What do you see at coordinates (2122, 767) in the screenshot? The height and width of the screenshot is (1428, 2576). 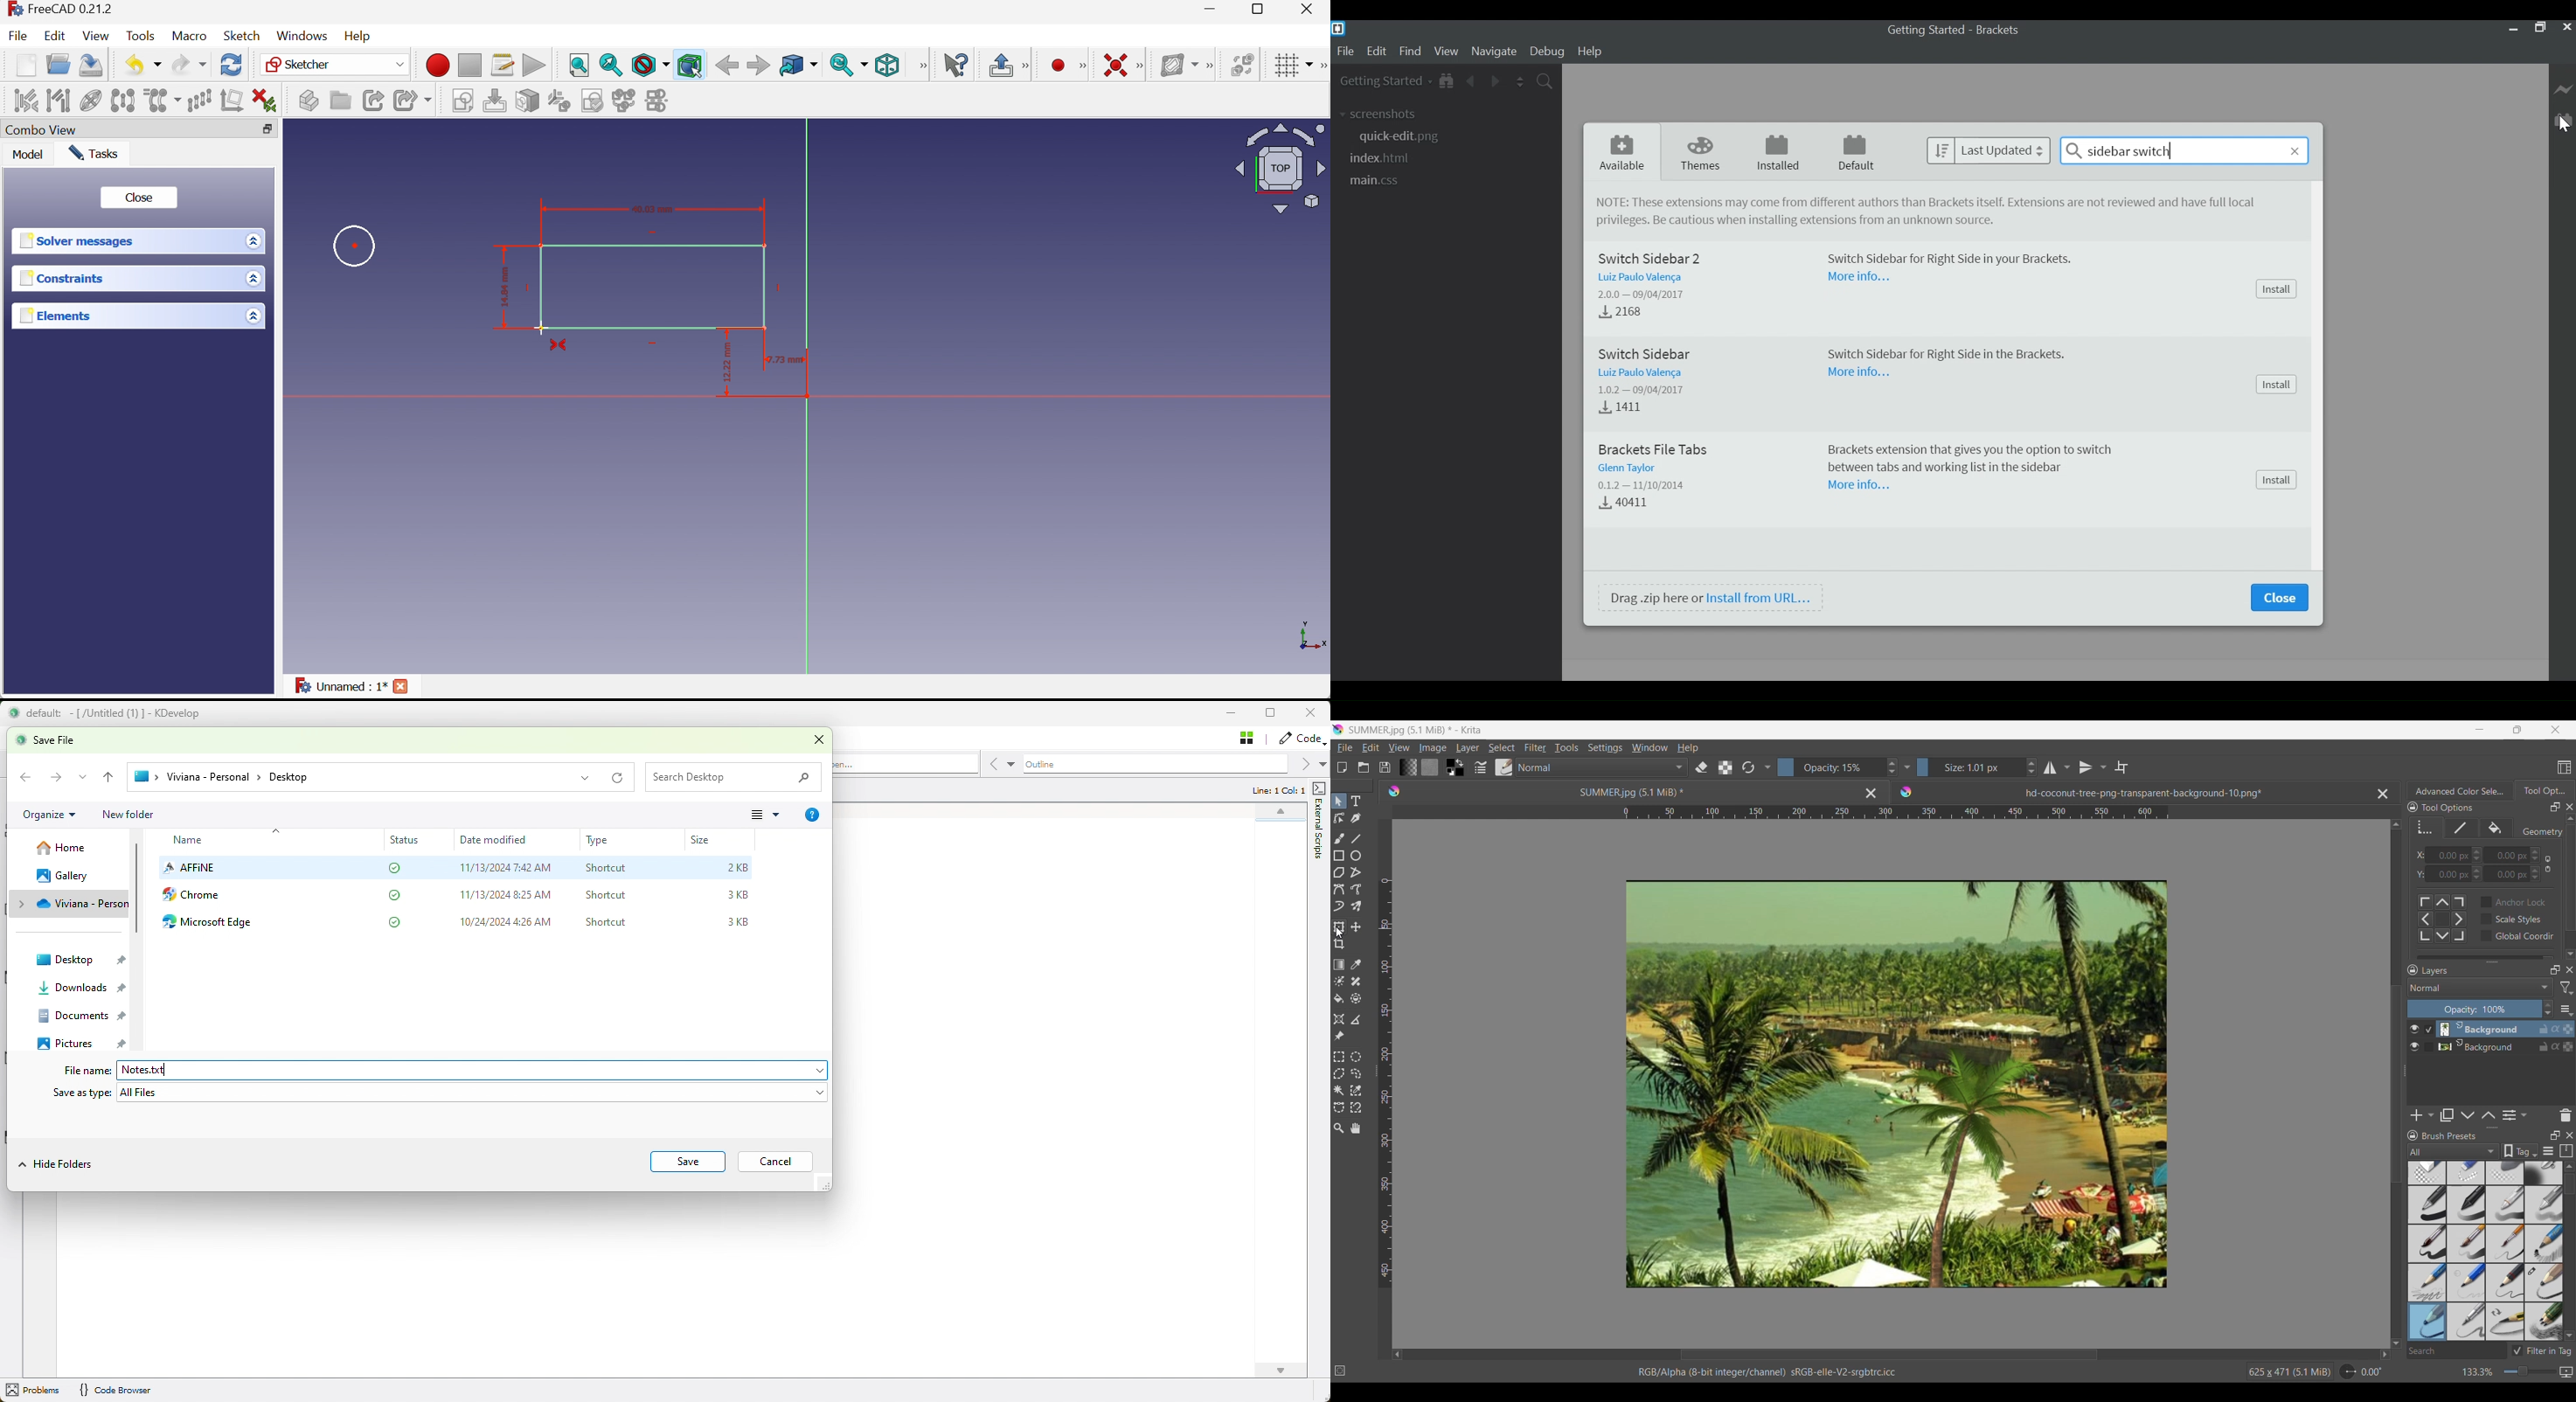 I see `Wrap around mode` at bounding box center [2122, 767].